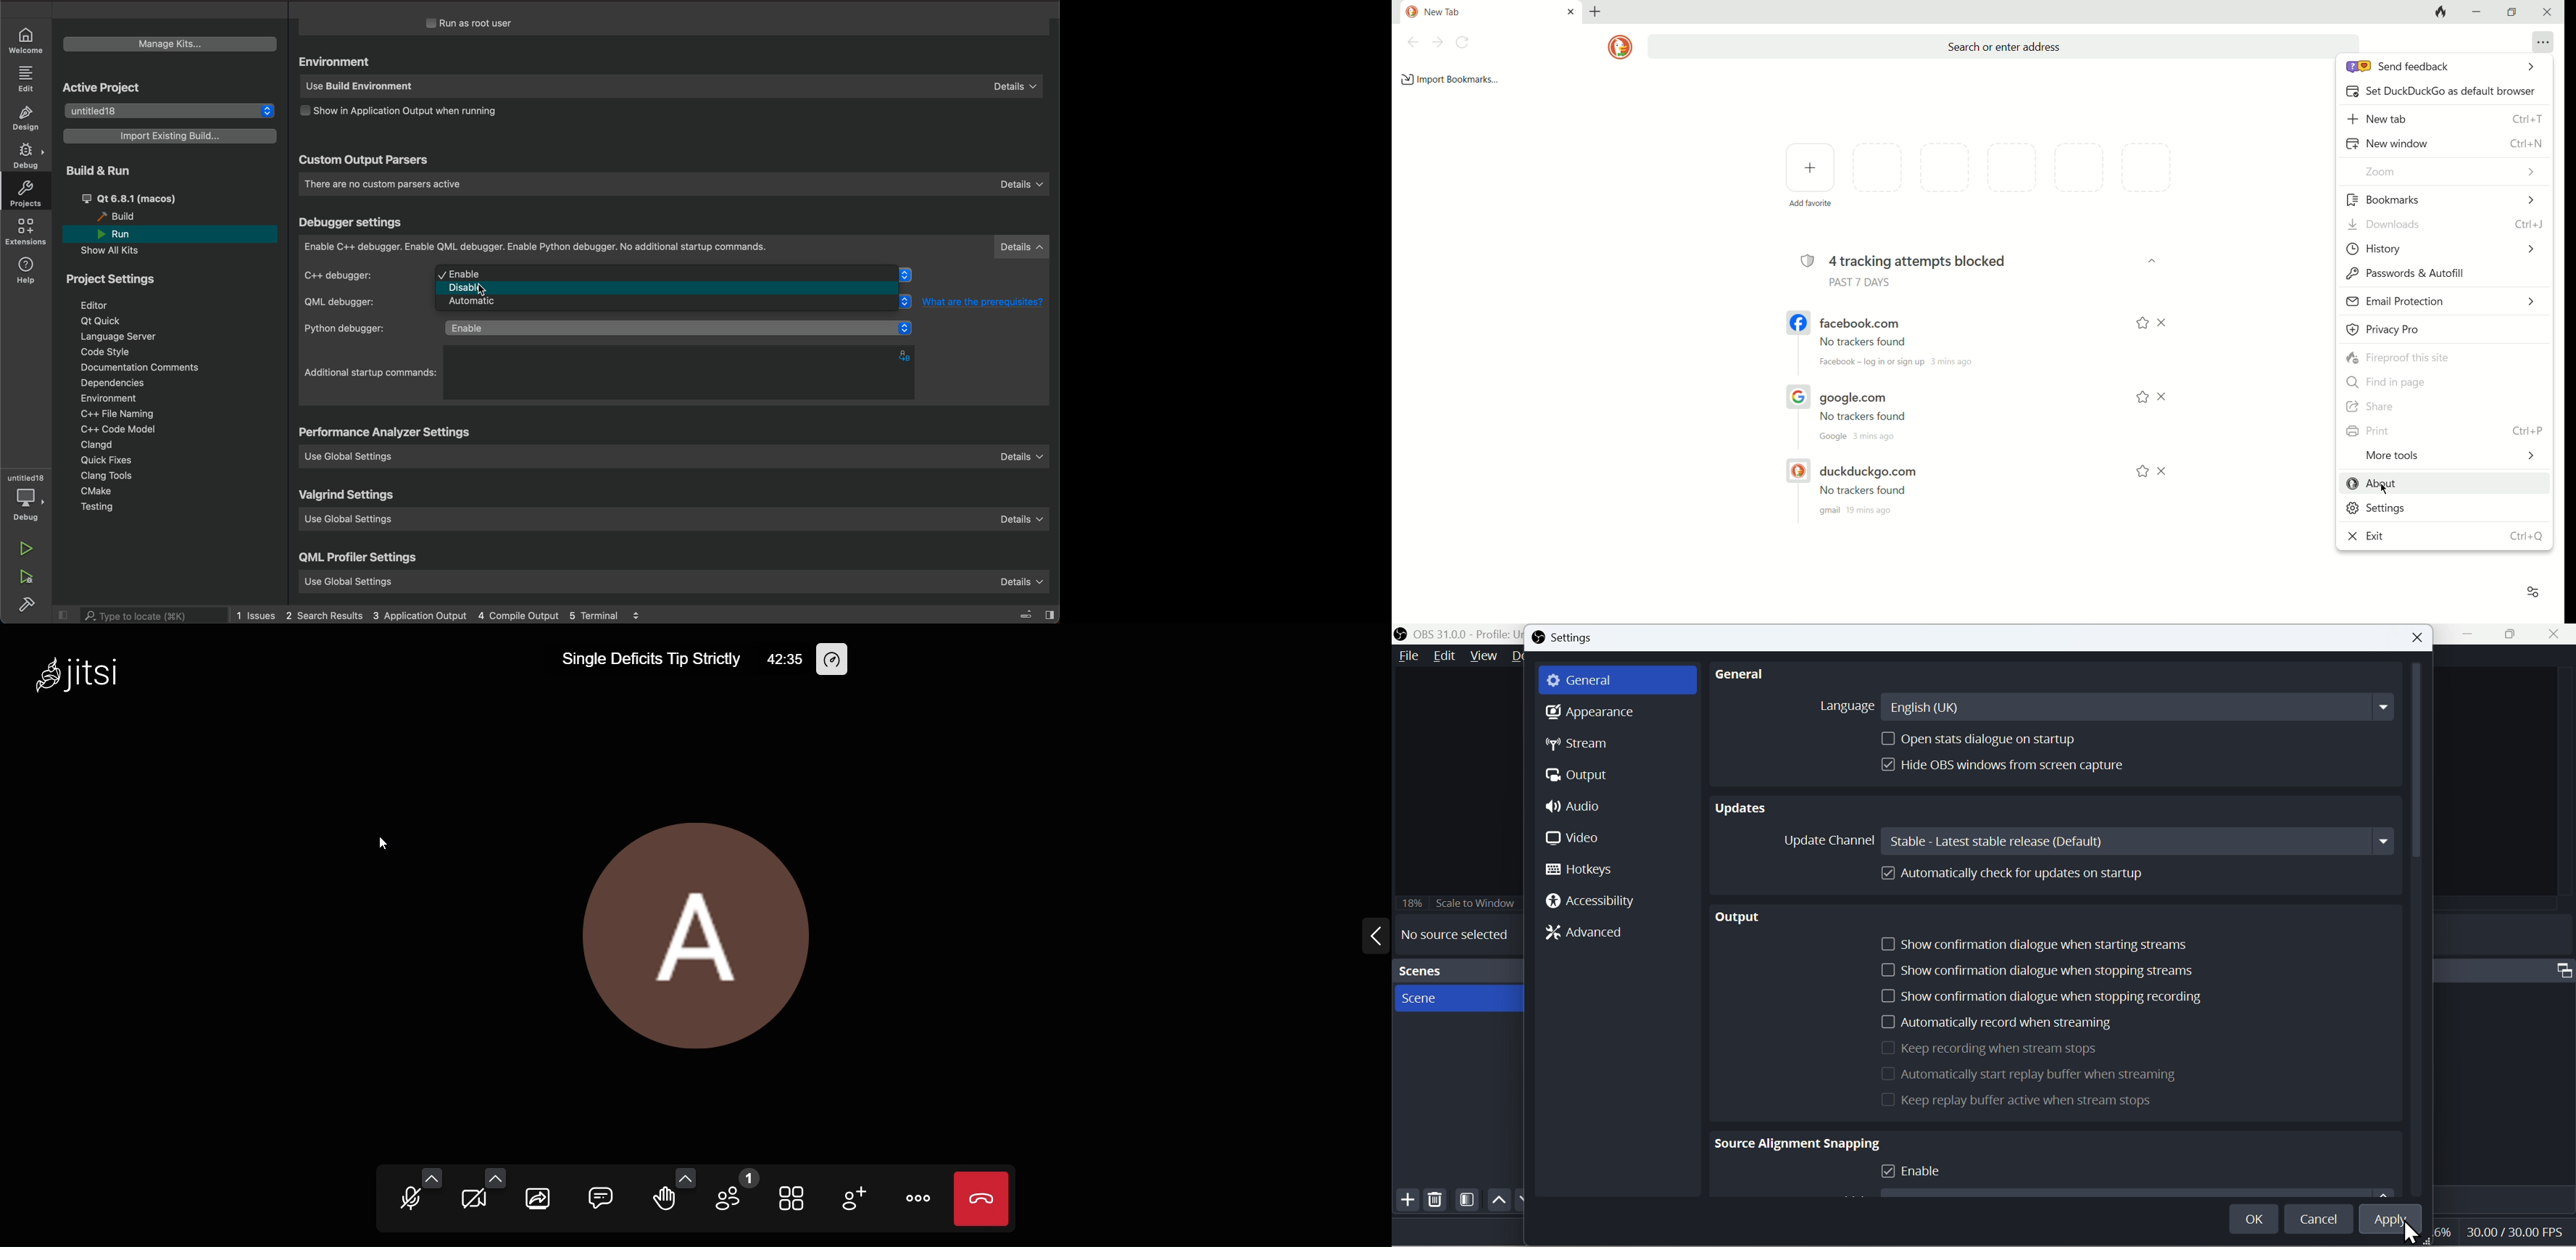 The image size is (2576, 1260). Describe the element at coordinates (360, 302) in the screenshot. I see `qml debugger` at that location.